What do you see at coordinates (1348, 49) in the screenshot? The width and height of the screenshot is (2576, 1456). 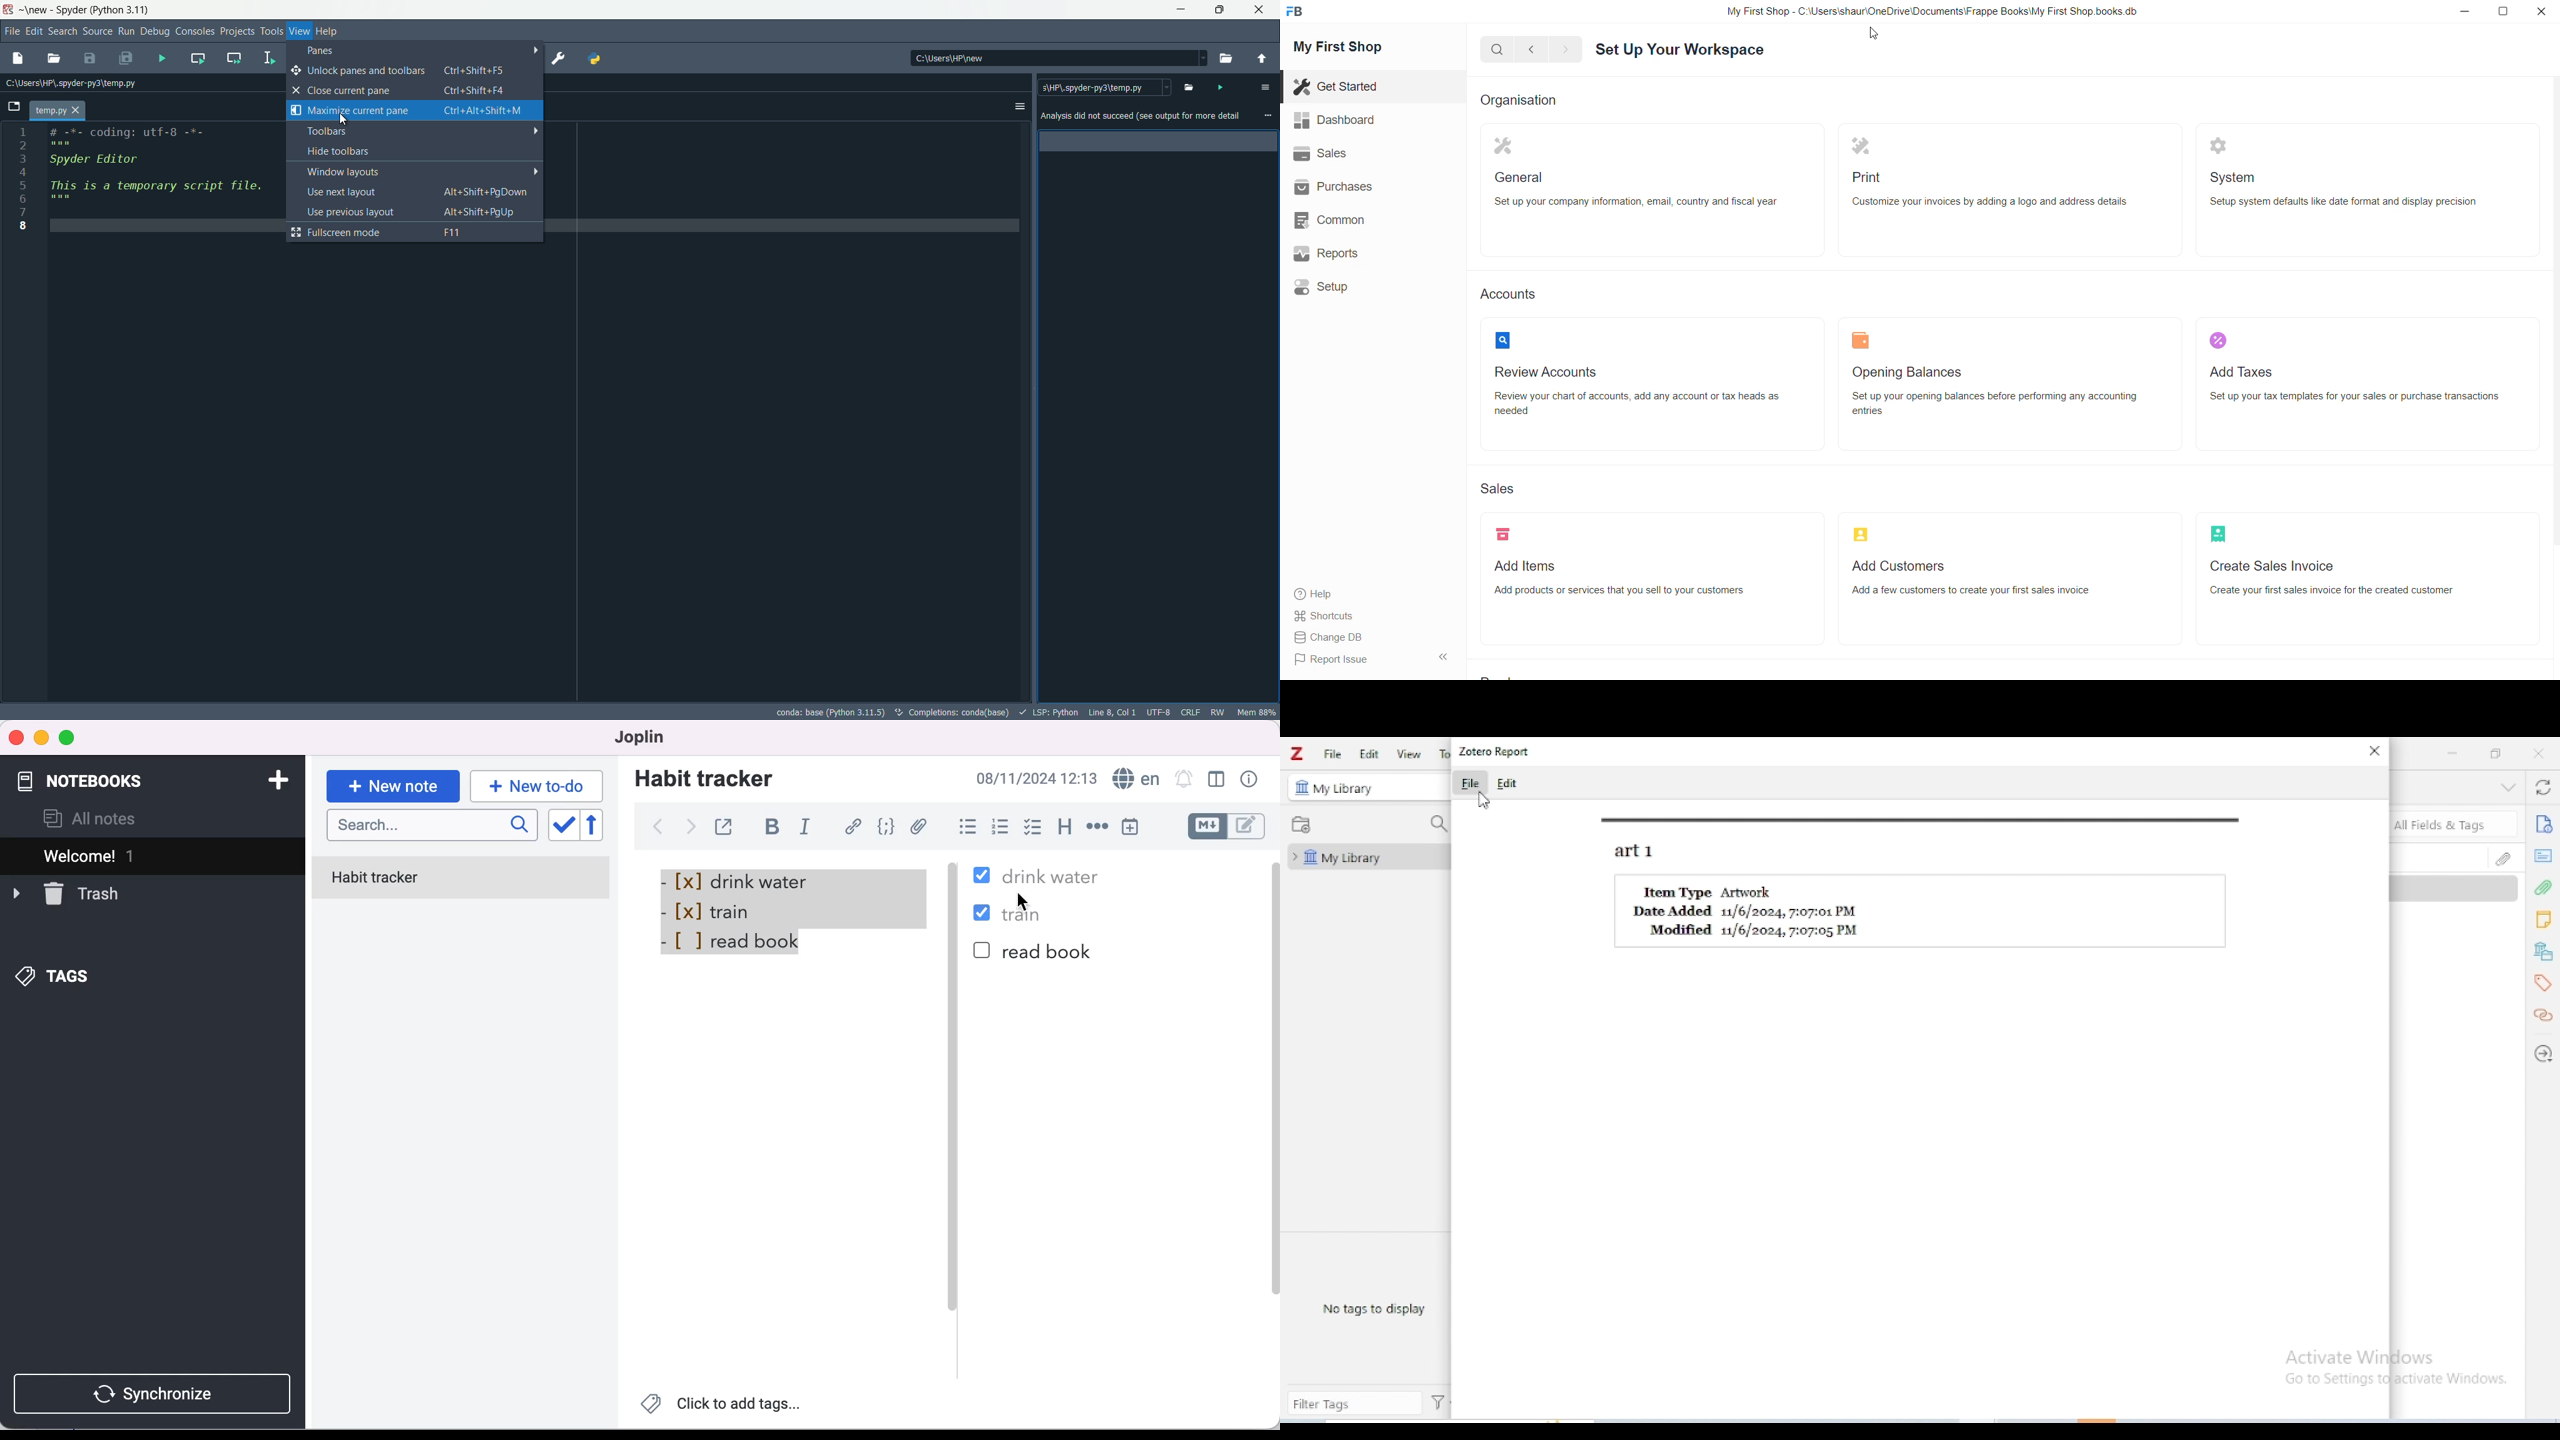 I see `My First Shop ` at bounding box center [1348, 49].